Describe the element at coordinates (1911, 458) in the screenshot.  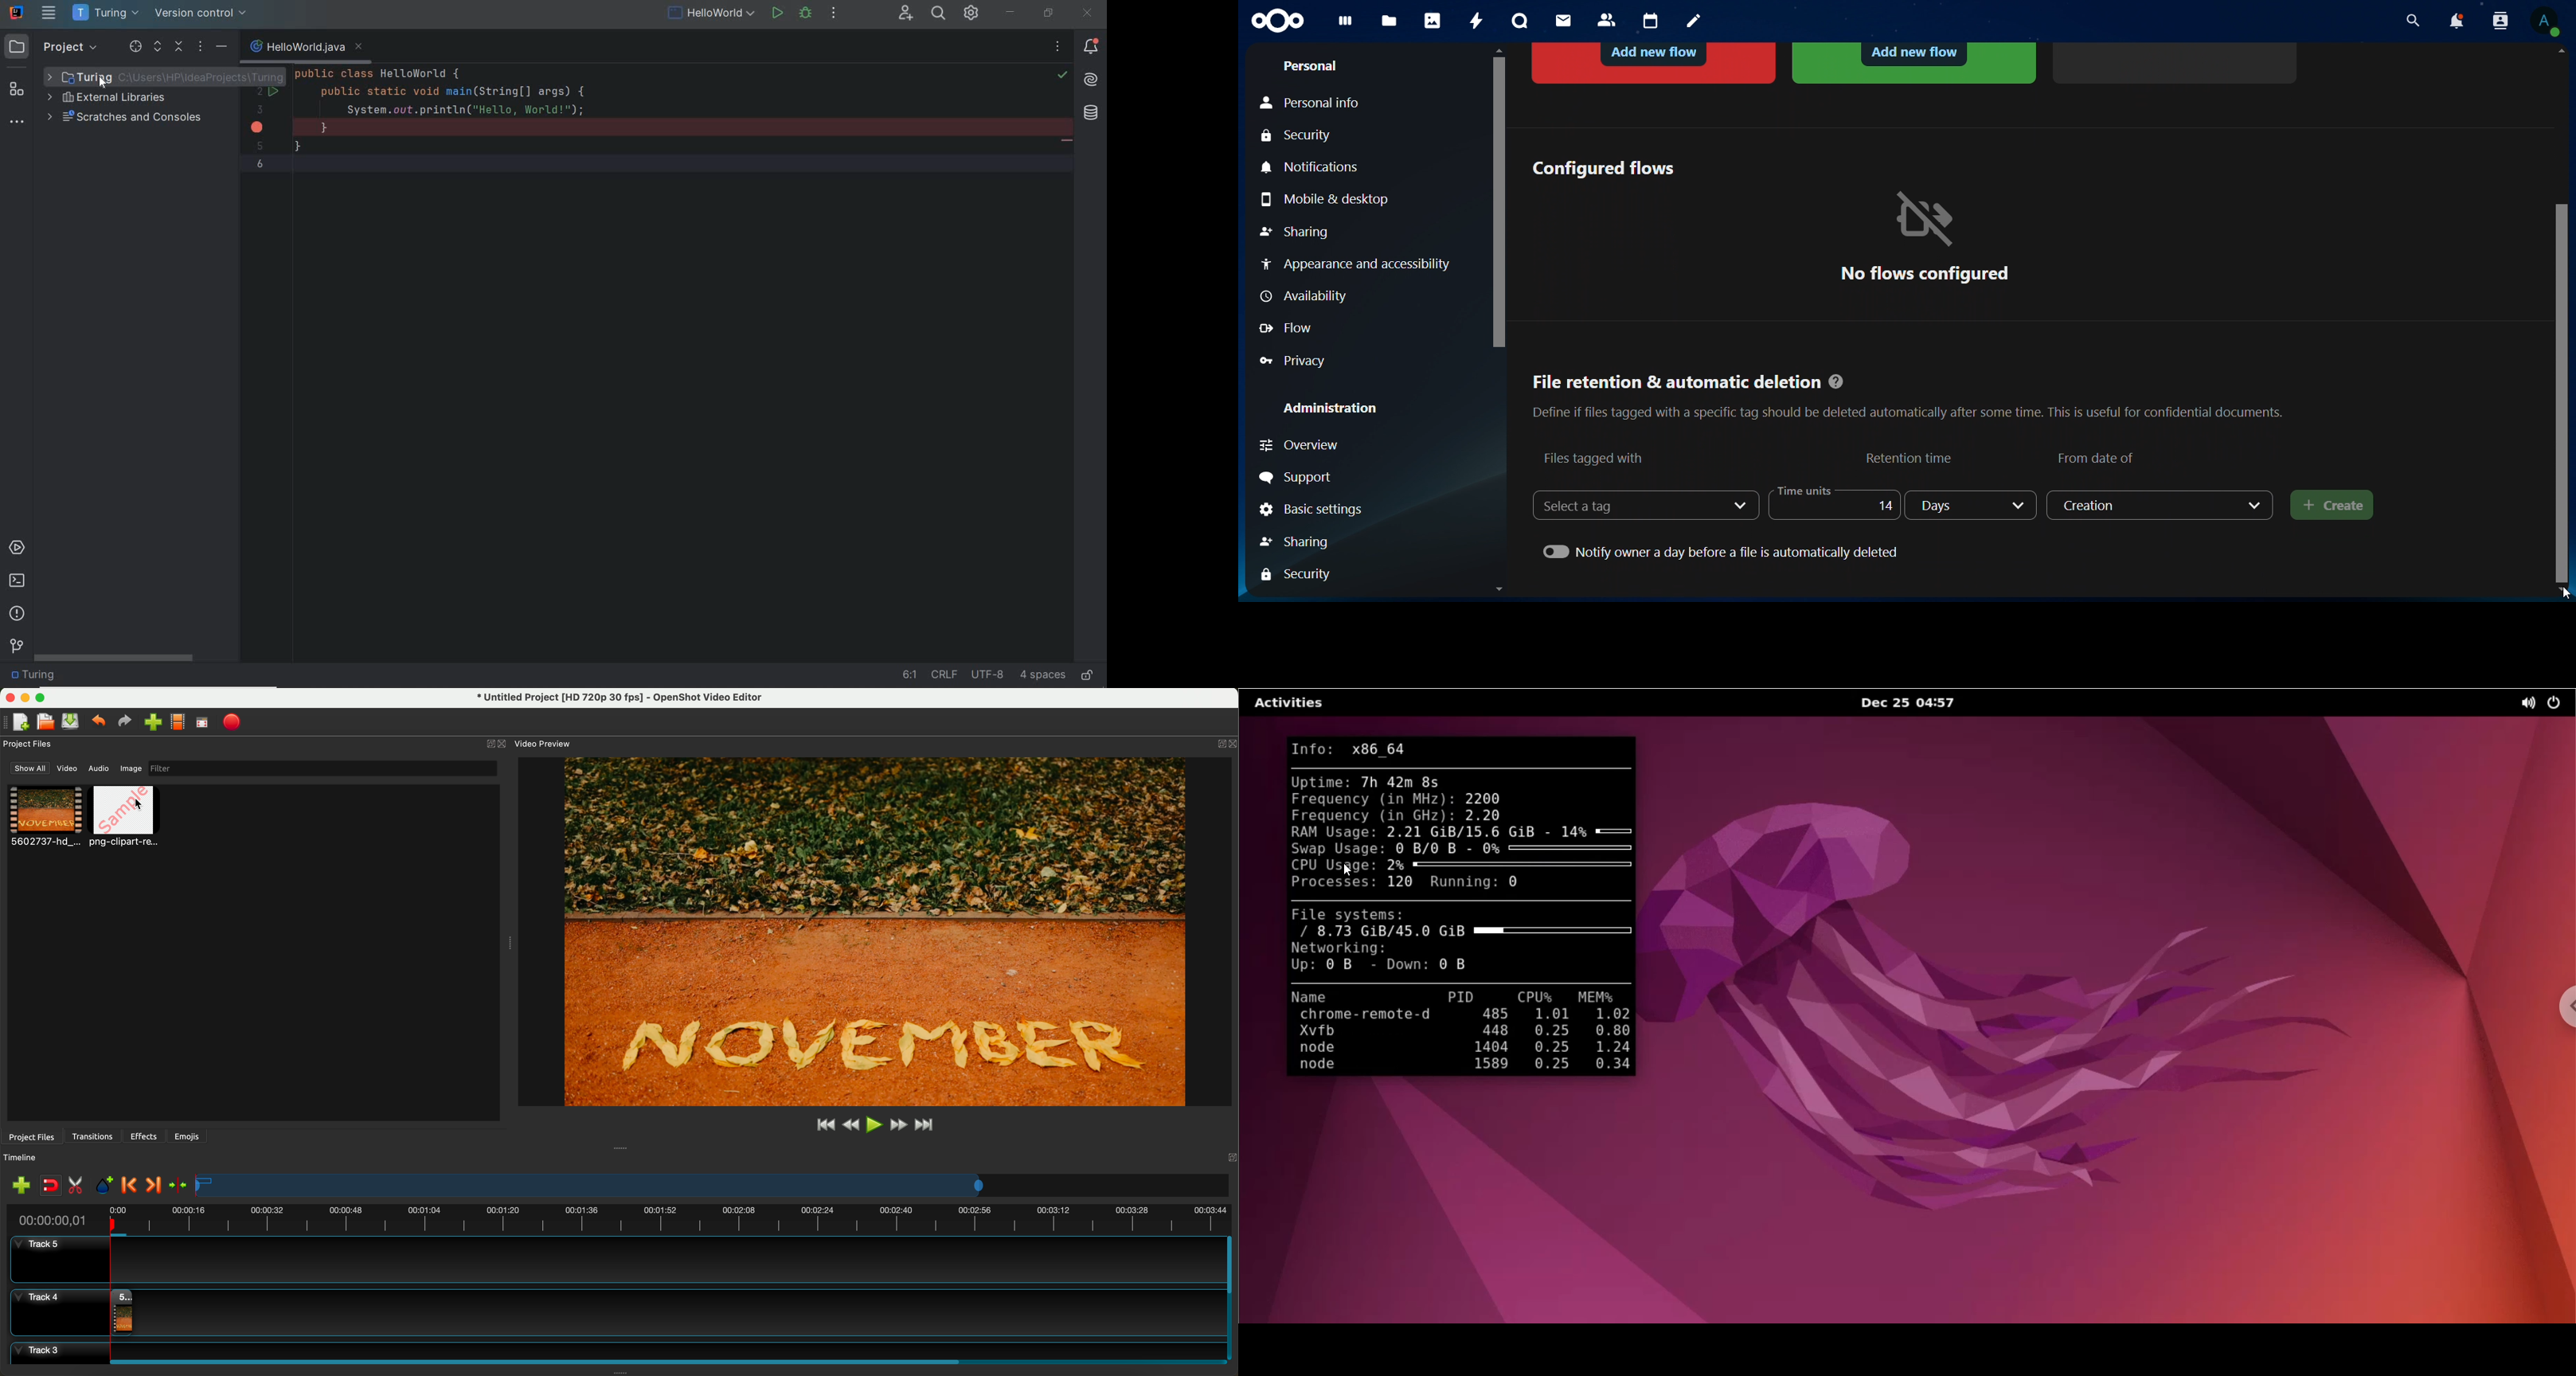
I see `retention time` at that location.